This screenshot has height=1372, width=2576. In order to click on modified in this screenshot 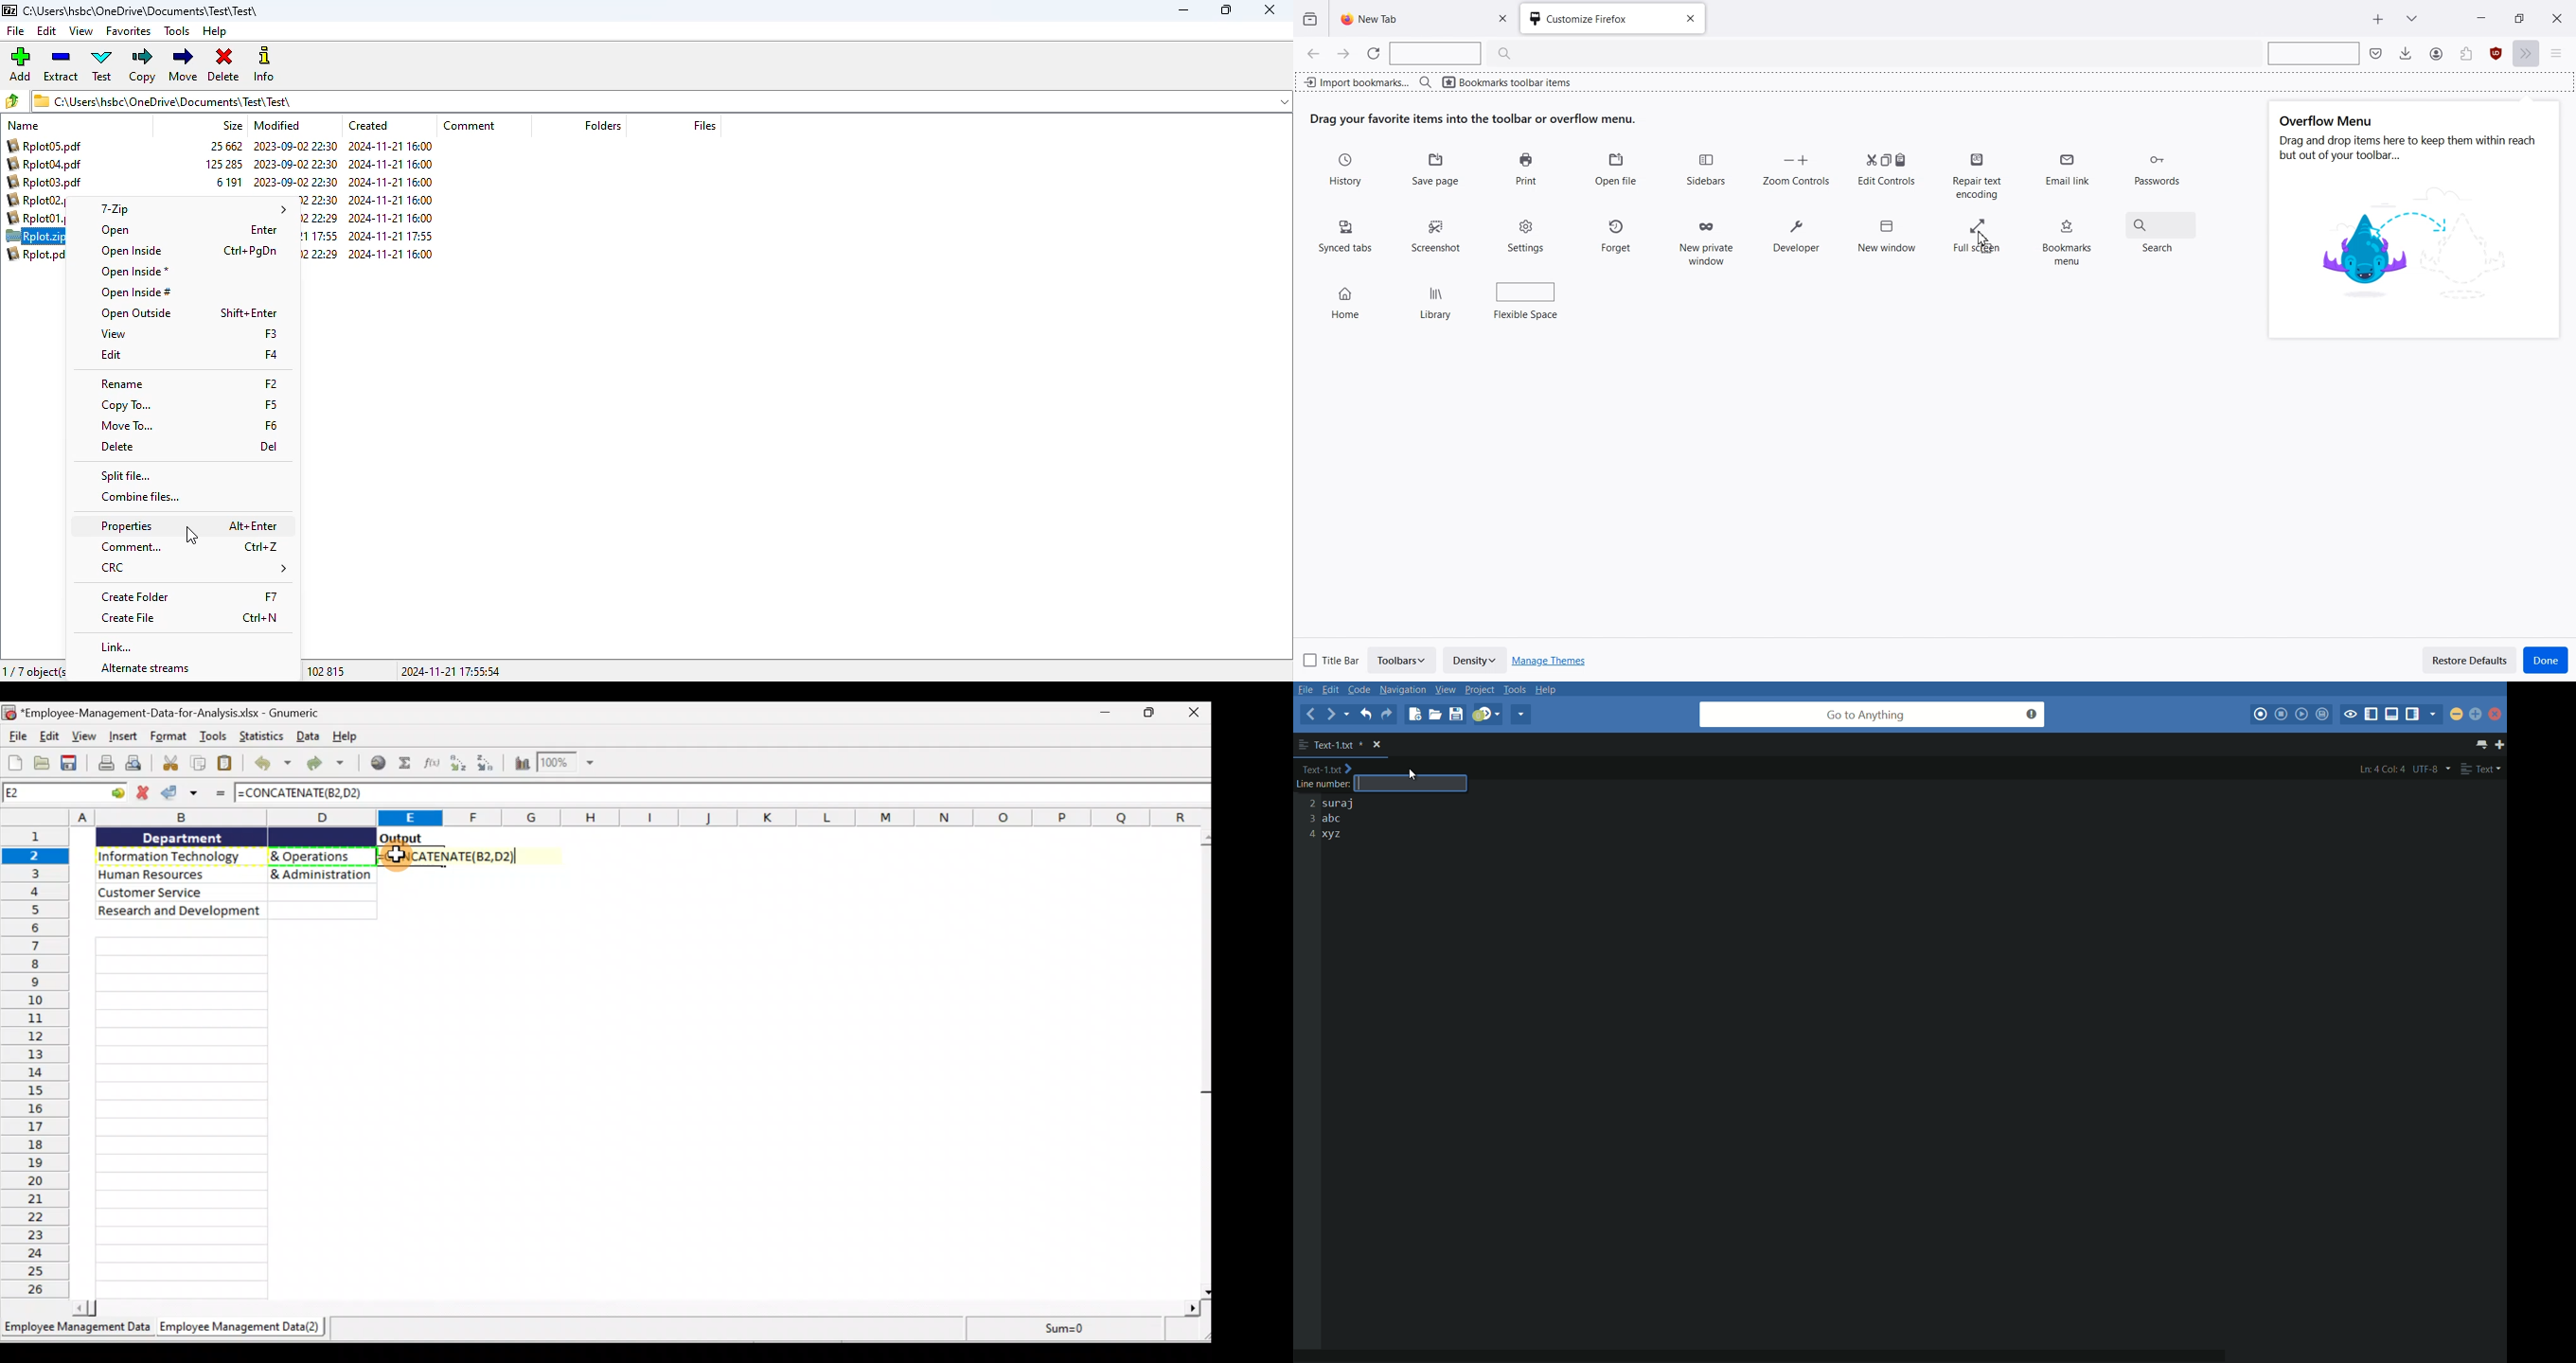, I will do `click(277, 126)`.